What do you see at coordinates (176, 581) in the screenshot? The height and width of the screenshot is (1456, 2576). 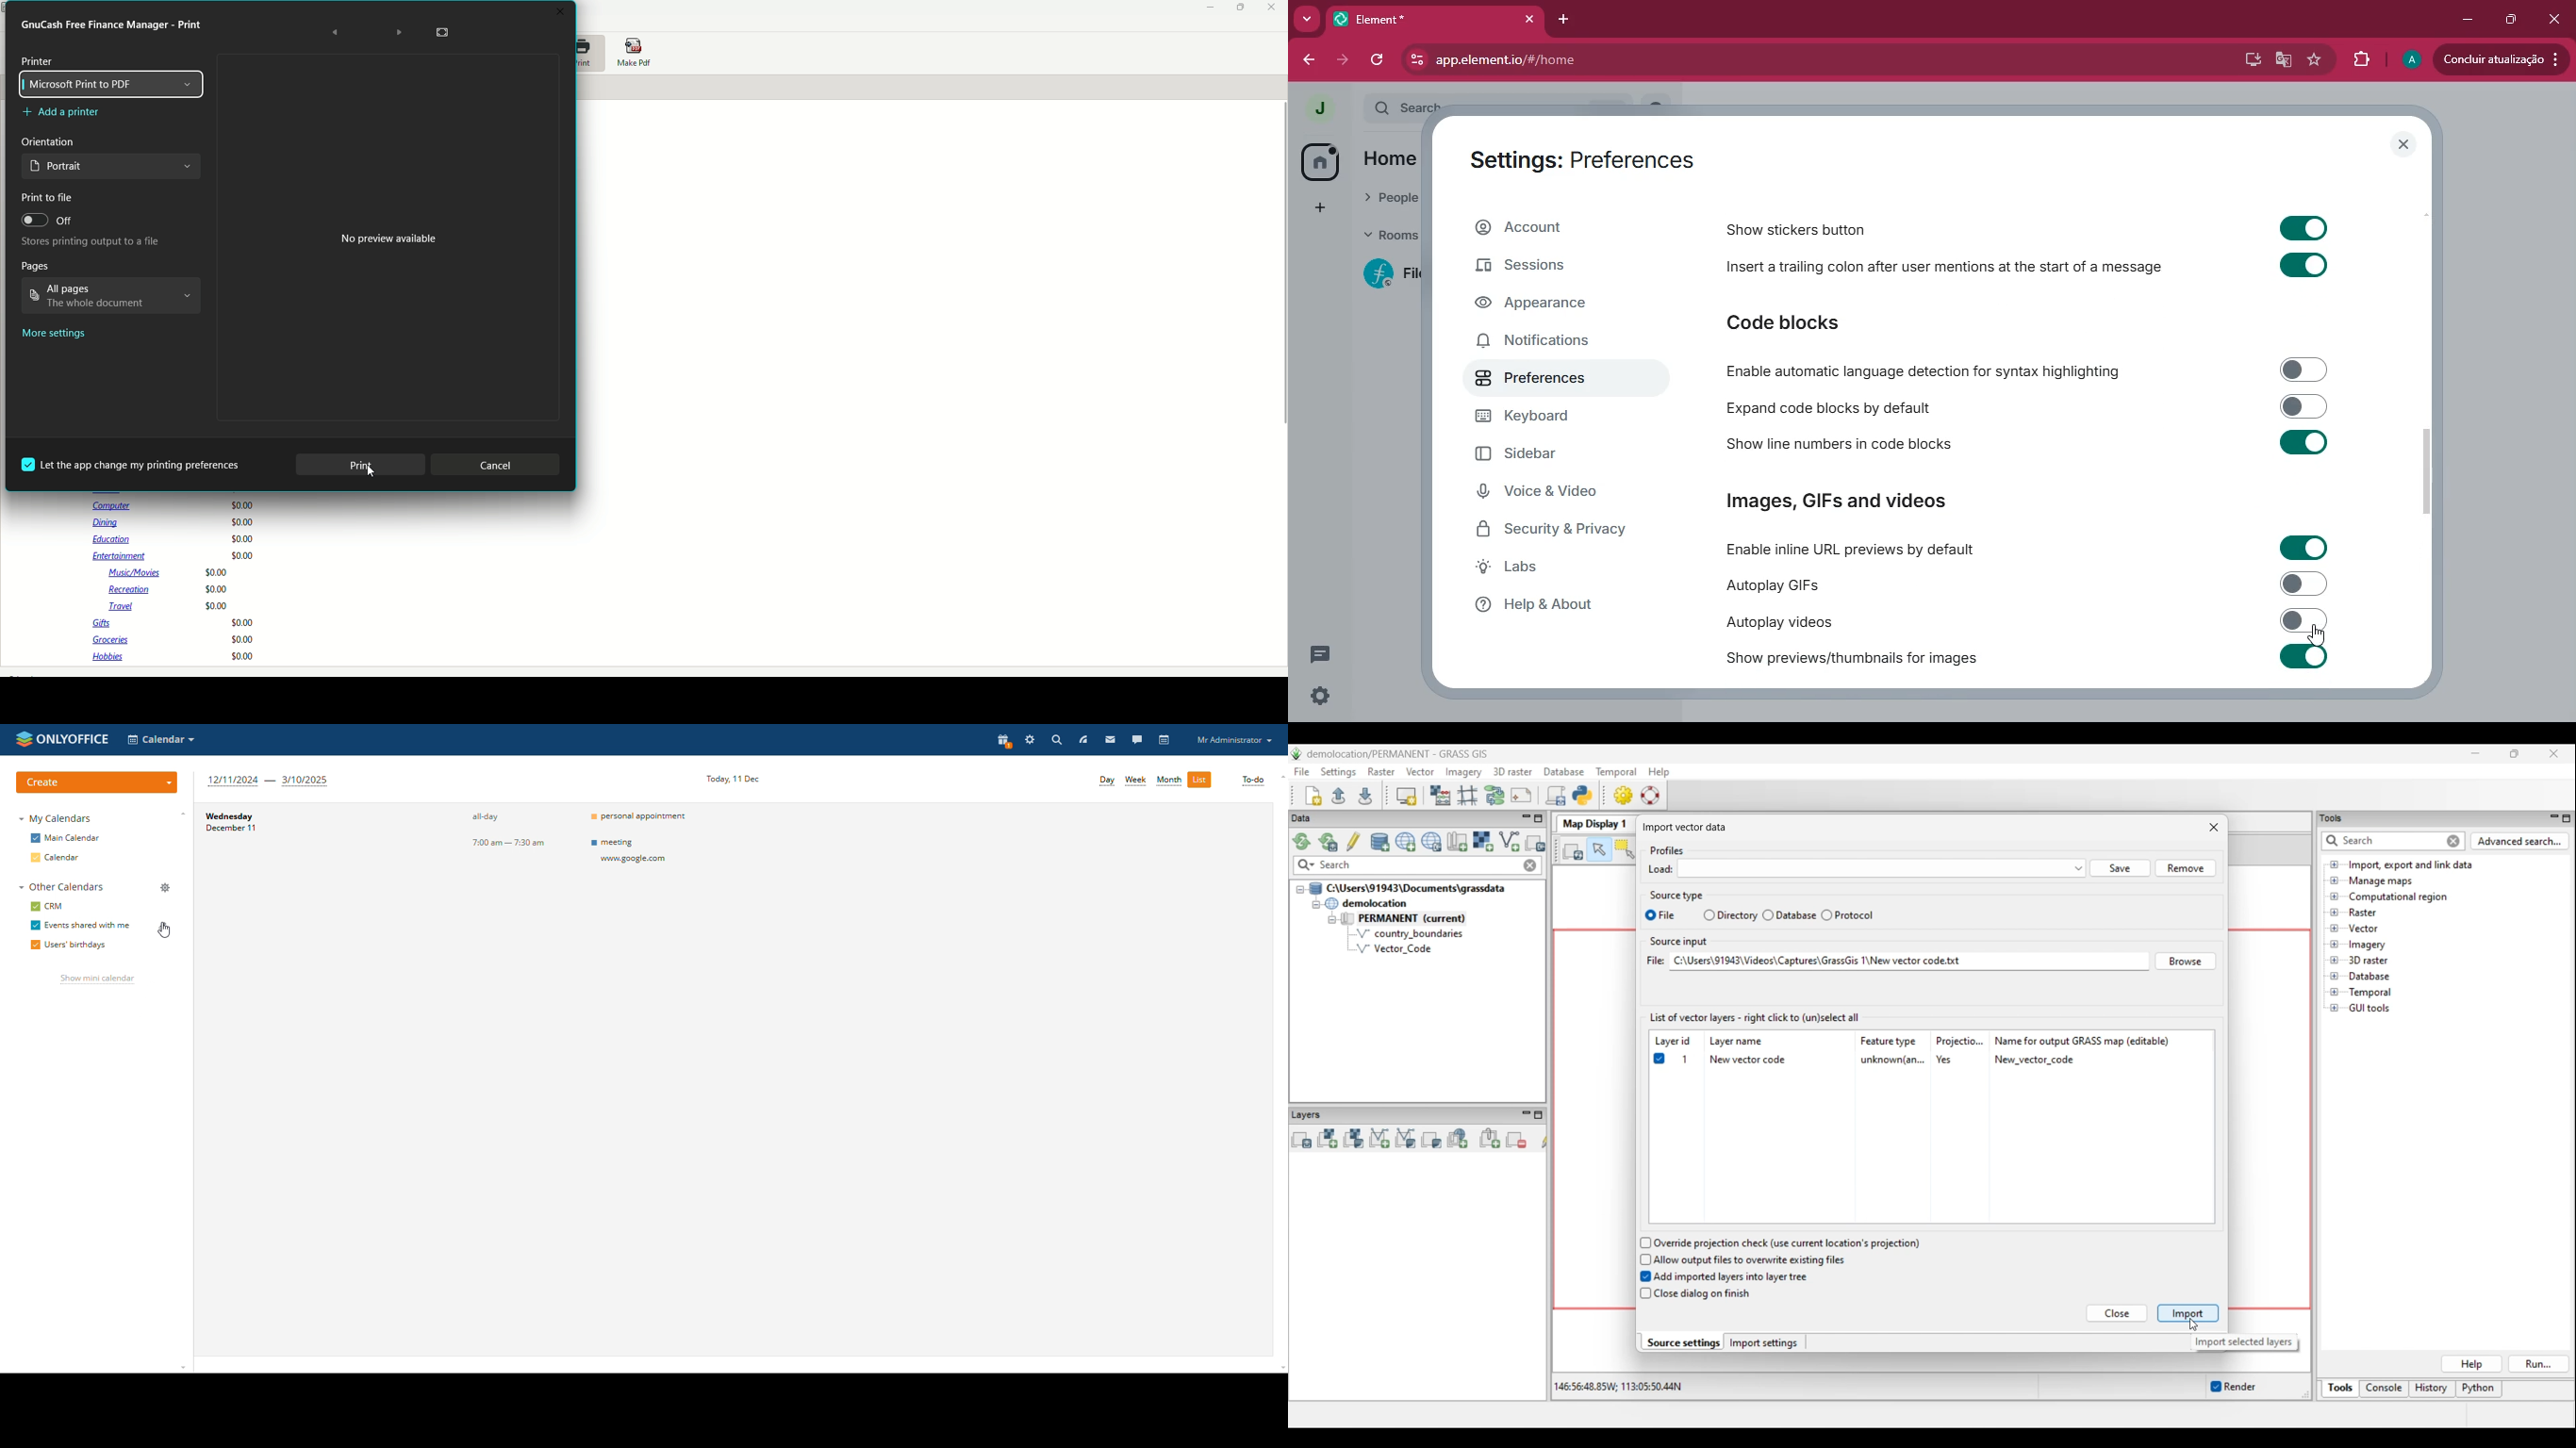 I see `Data` at bounding box center [176, 581].